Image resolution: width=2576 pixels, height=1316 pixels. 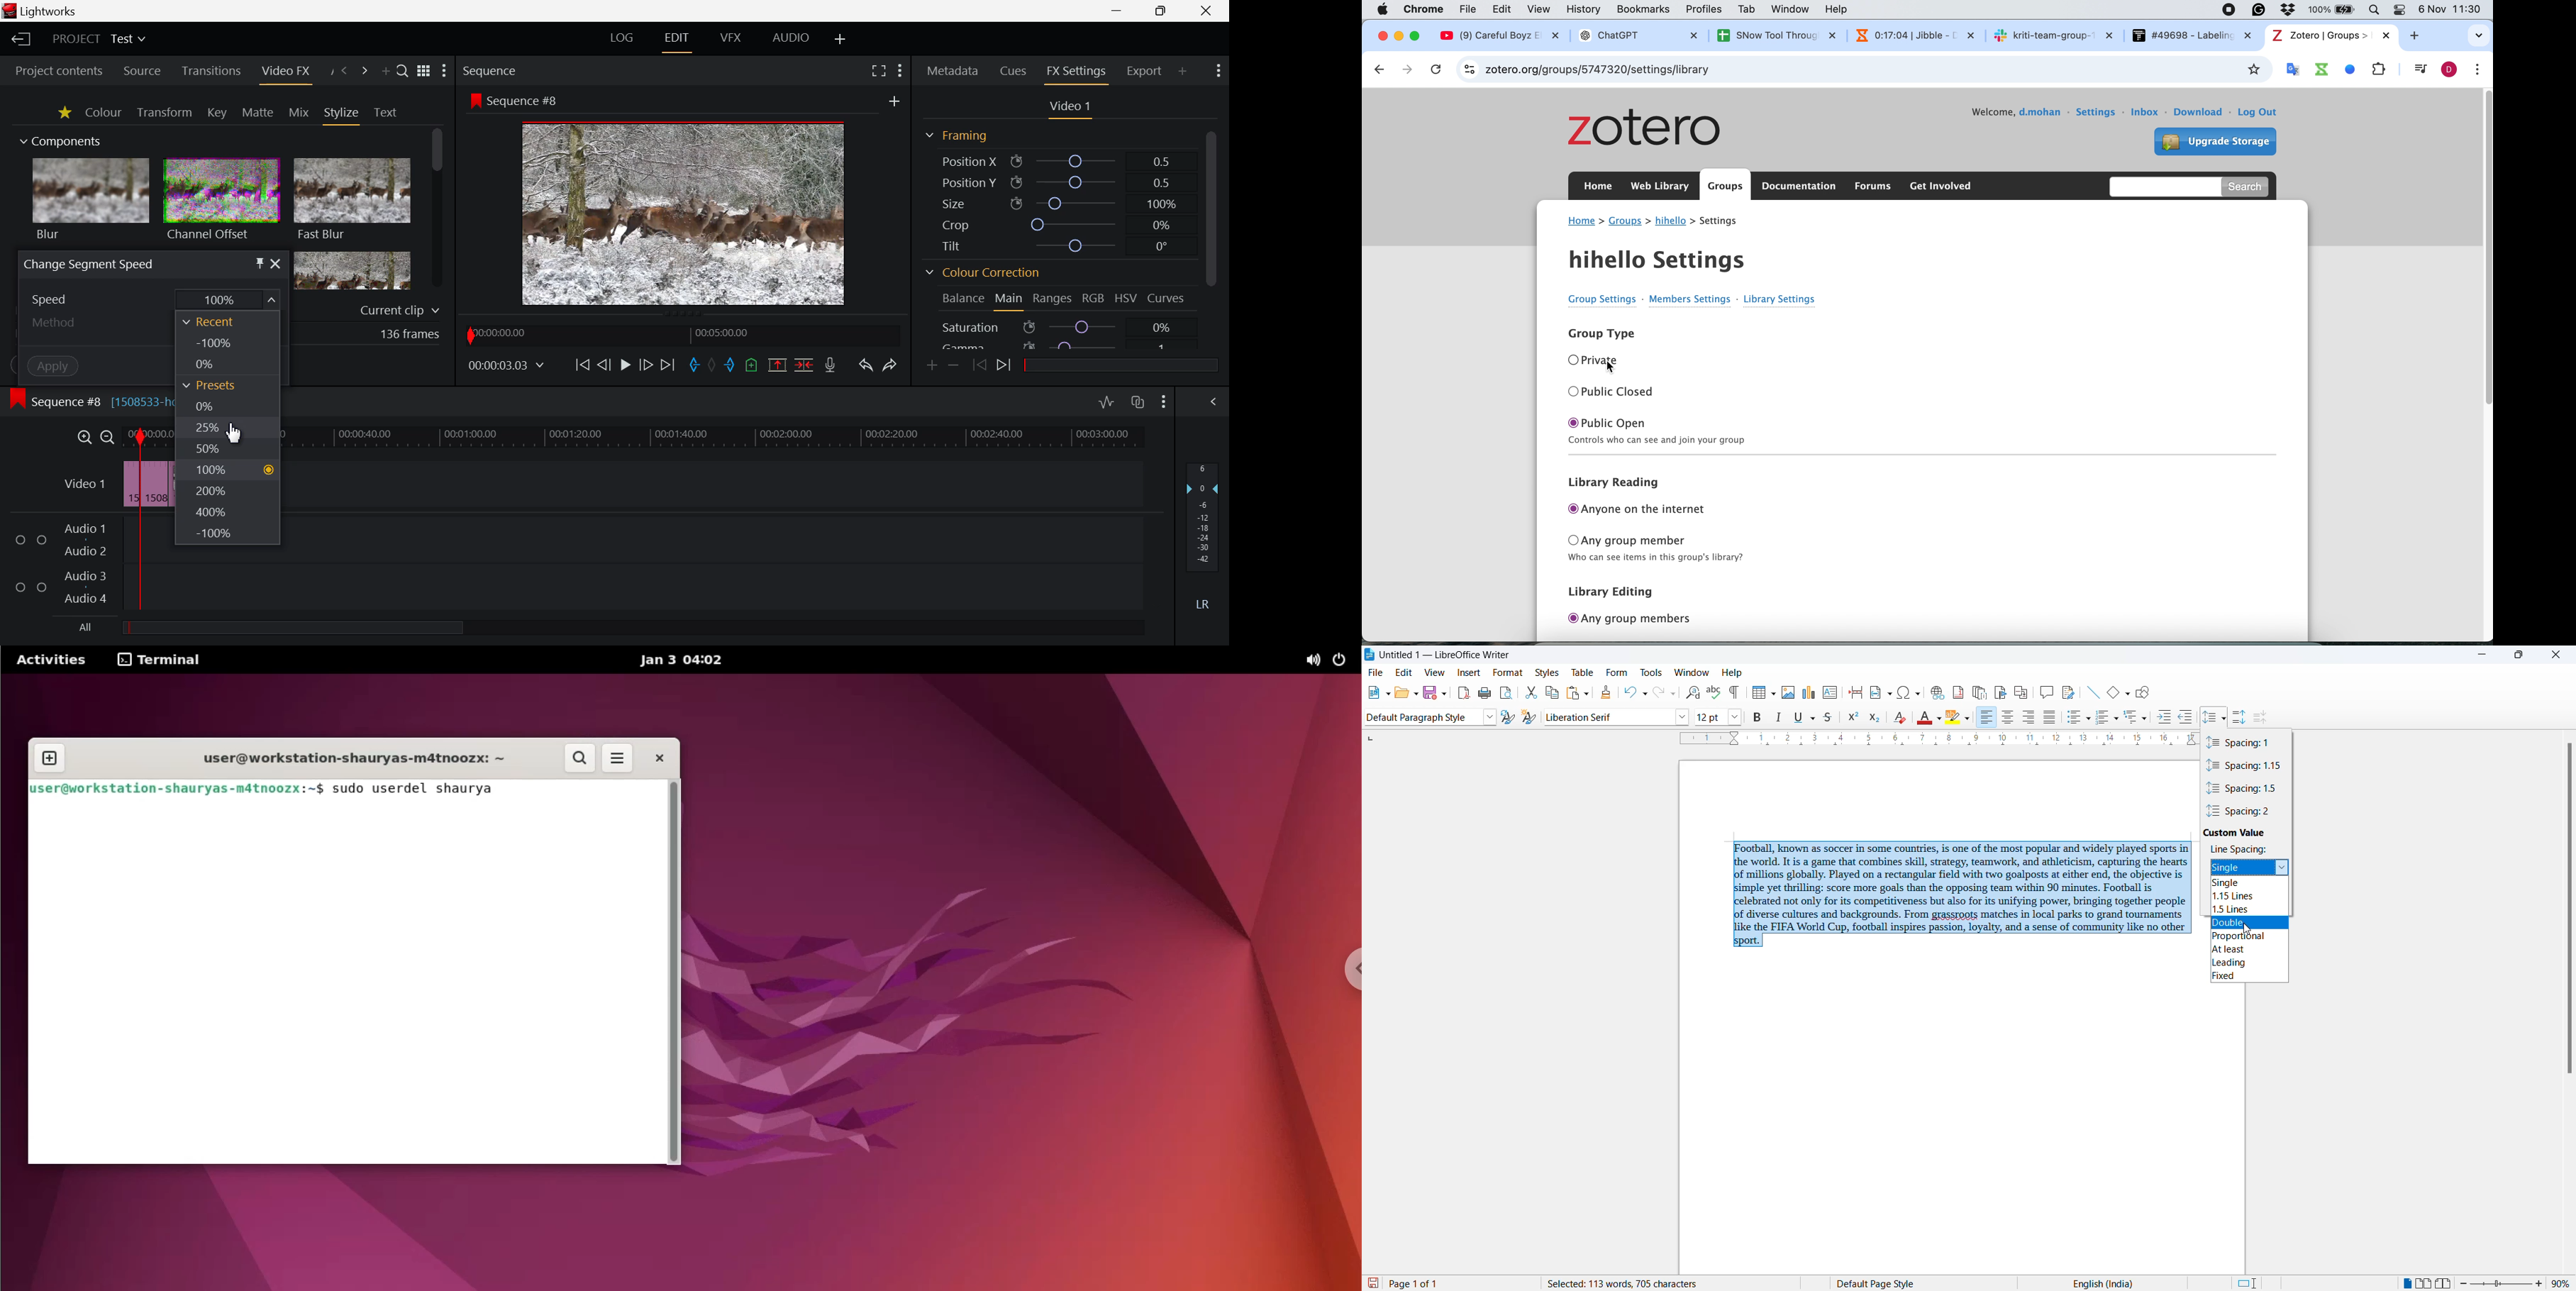 What do you see at coordinates (2129, 718) in the screenshot?
I see `outline format ` at bounding box center [2129, 718].